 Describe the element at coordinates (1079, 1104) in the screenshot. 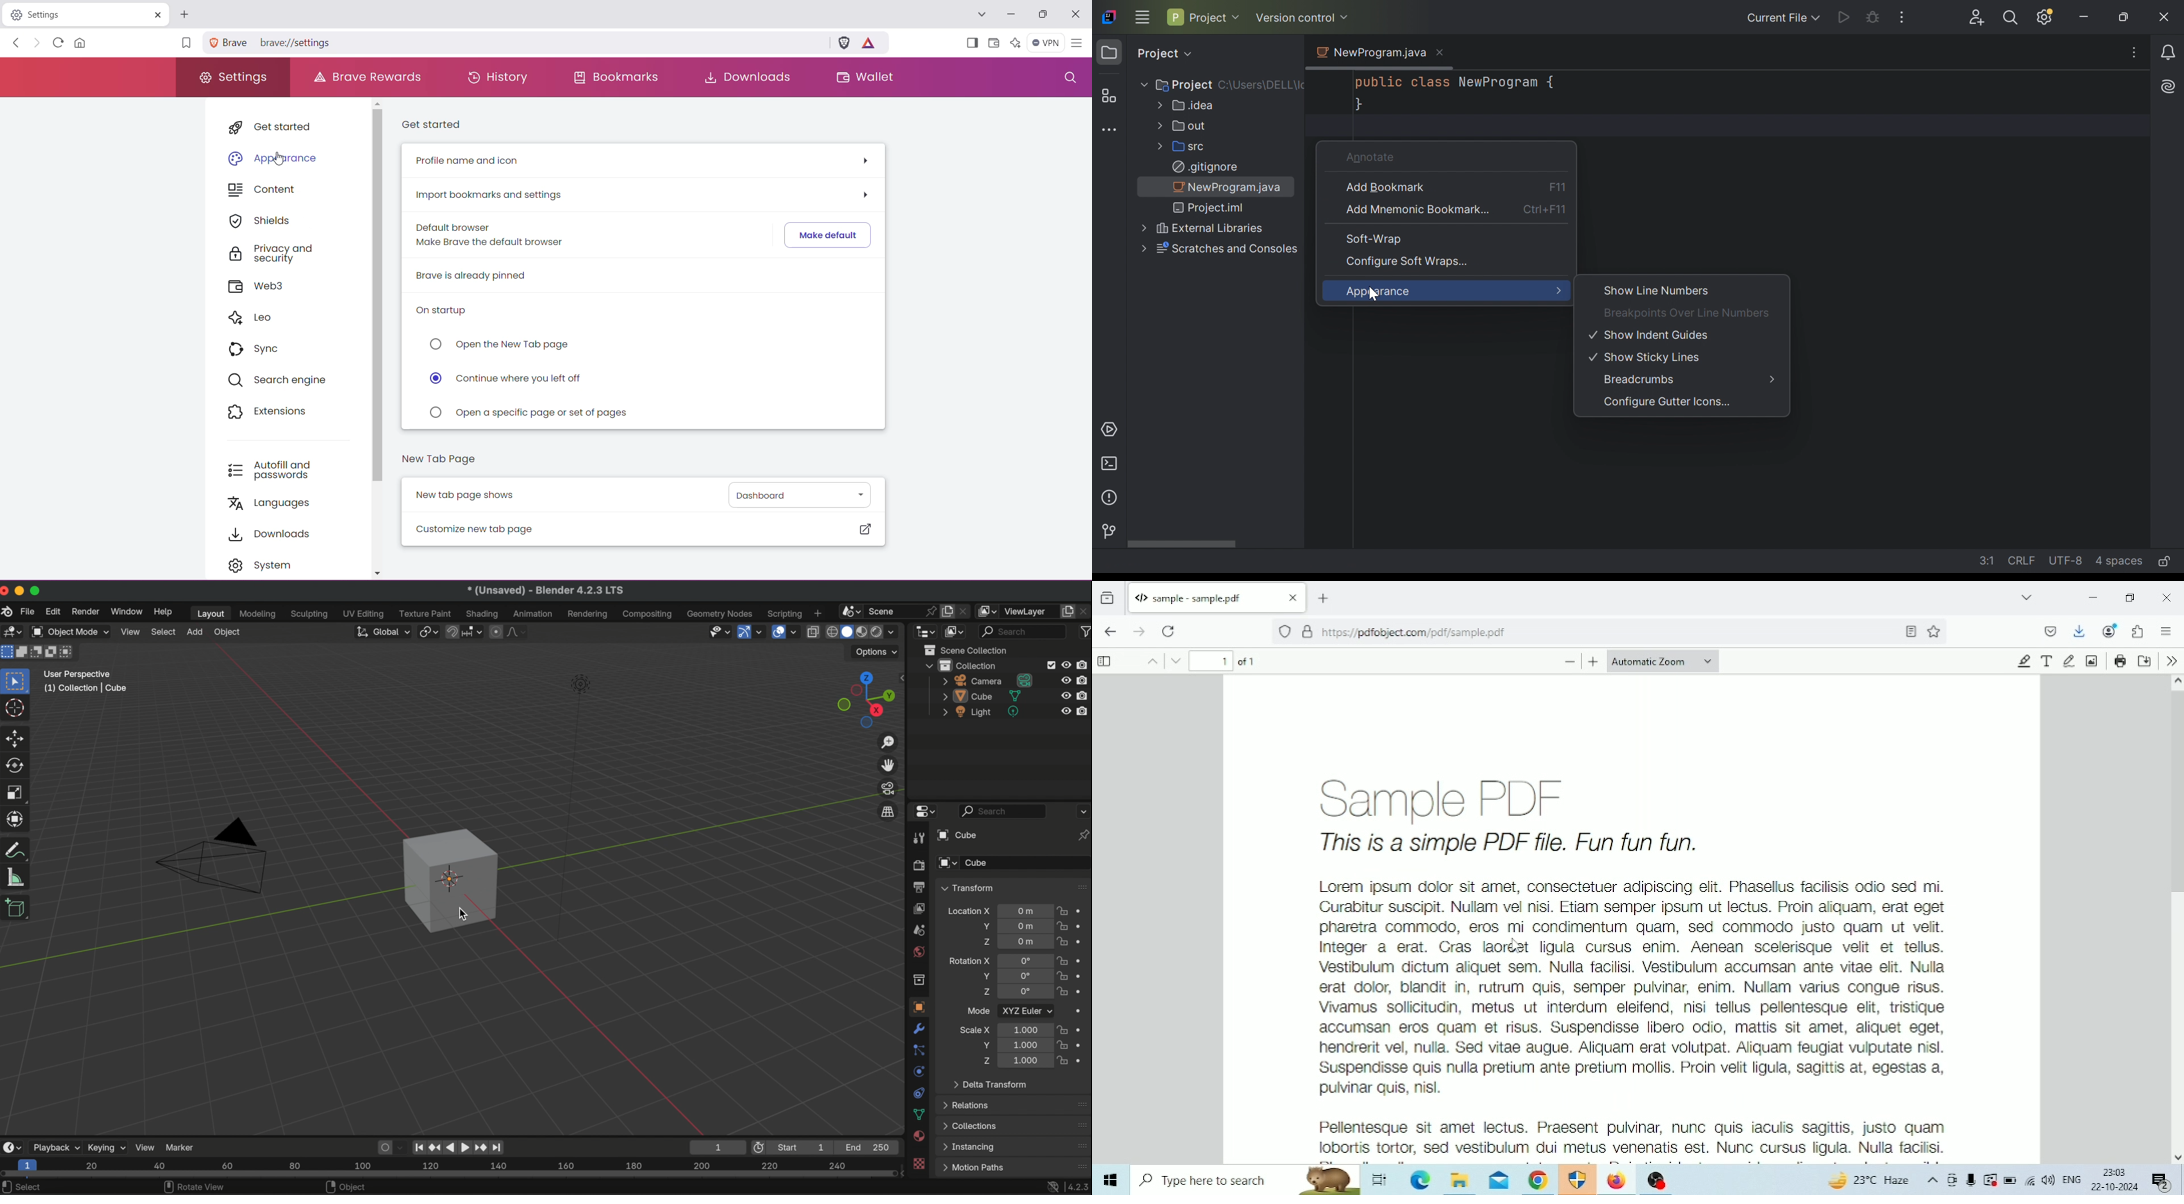

I see `drag handles` at that location.